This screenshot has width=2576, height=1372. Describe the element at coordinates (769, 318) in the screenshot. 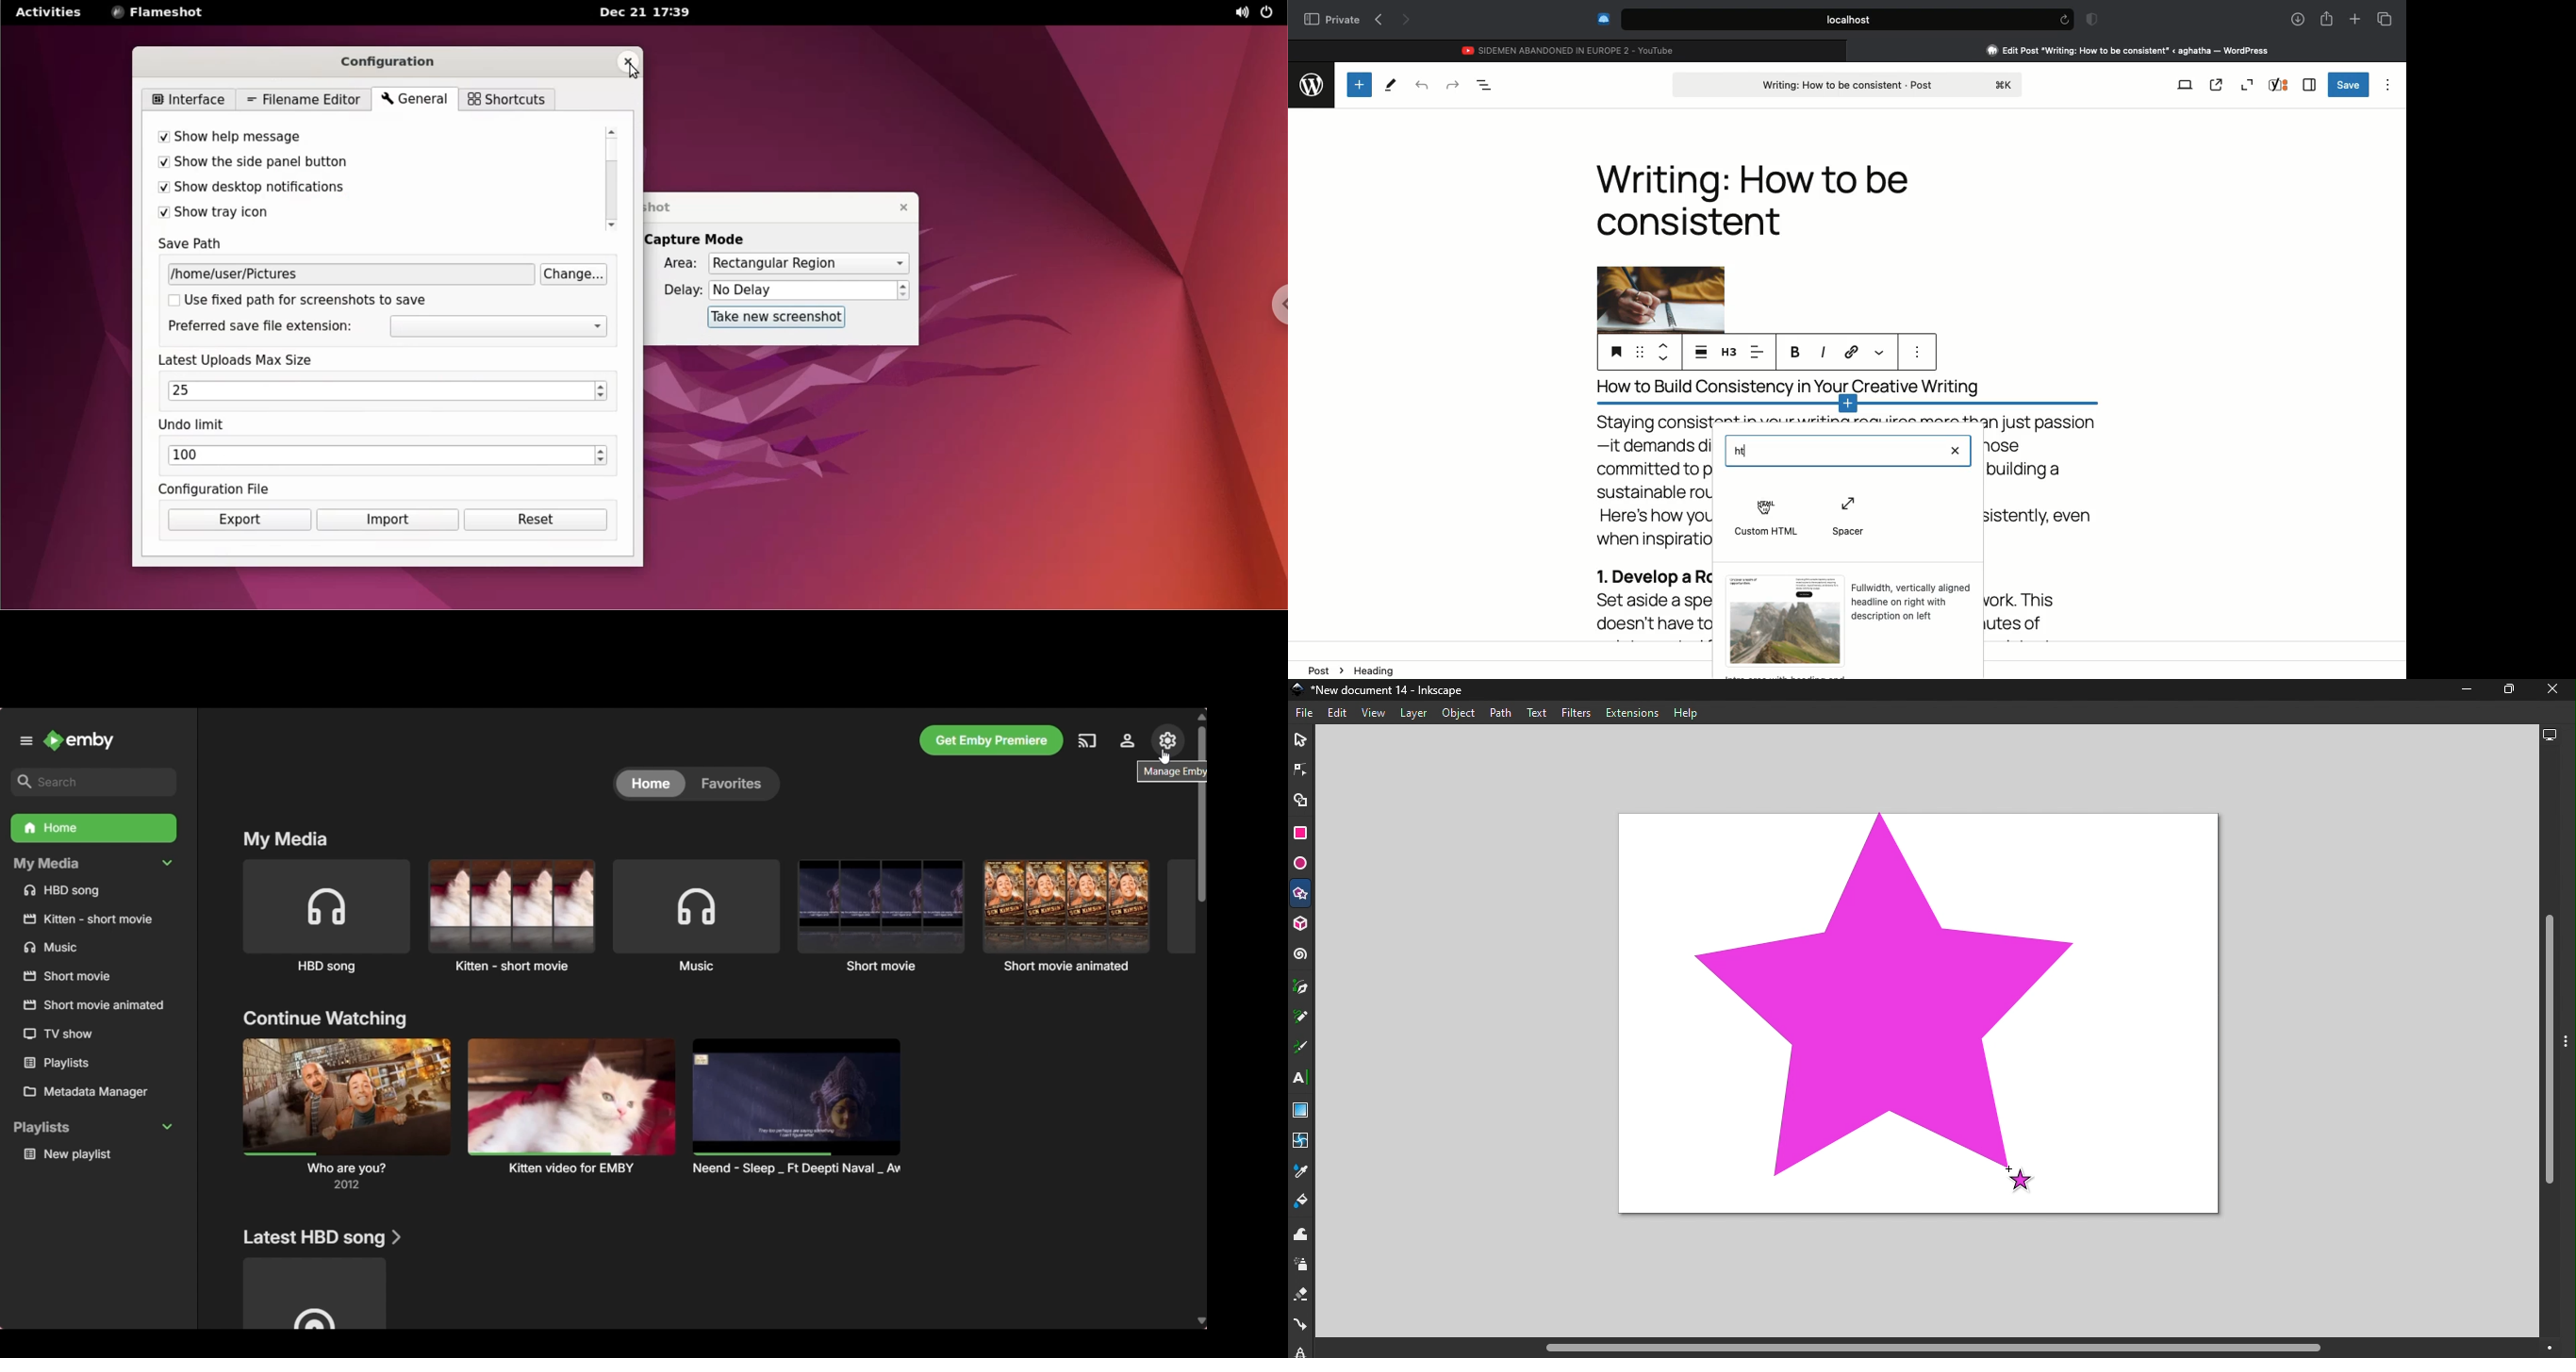

I see `take new screenshot` at that location.